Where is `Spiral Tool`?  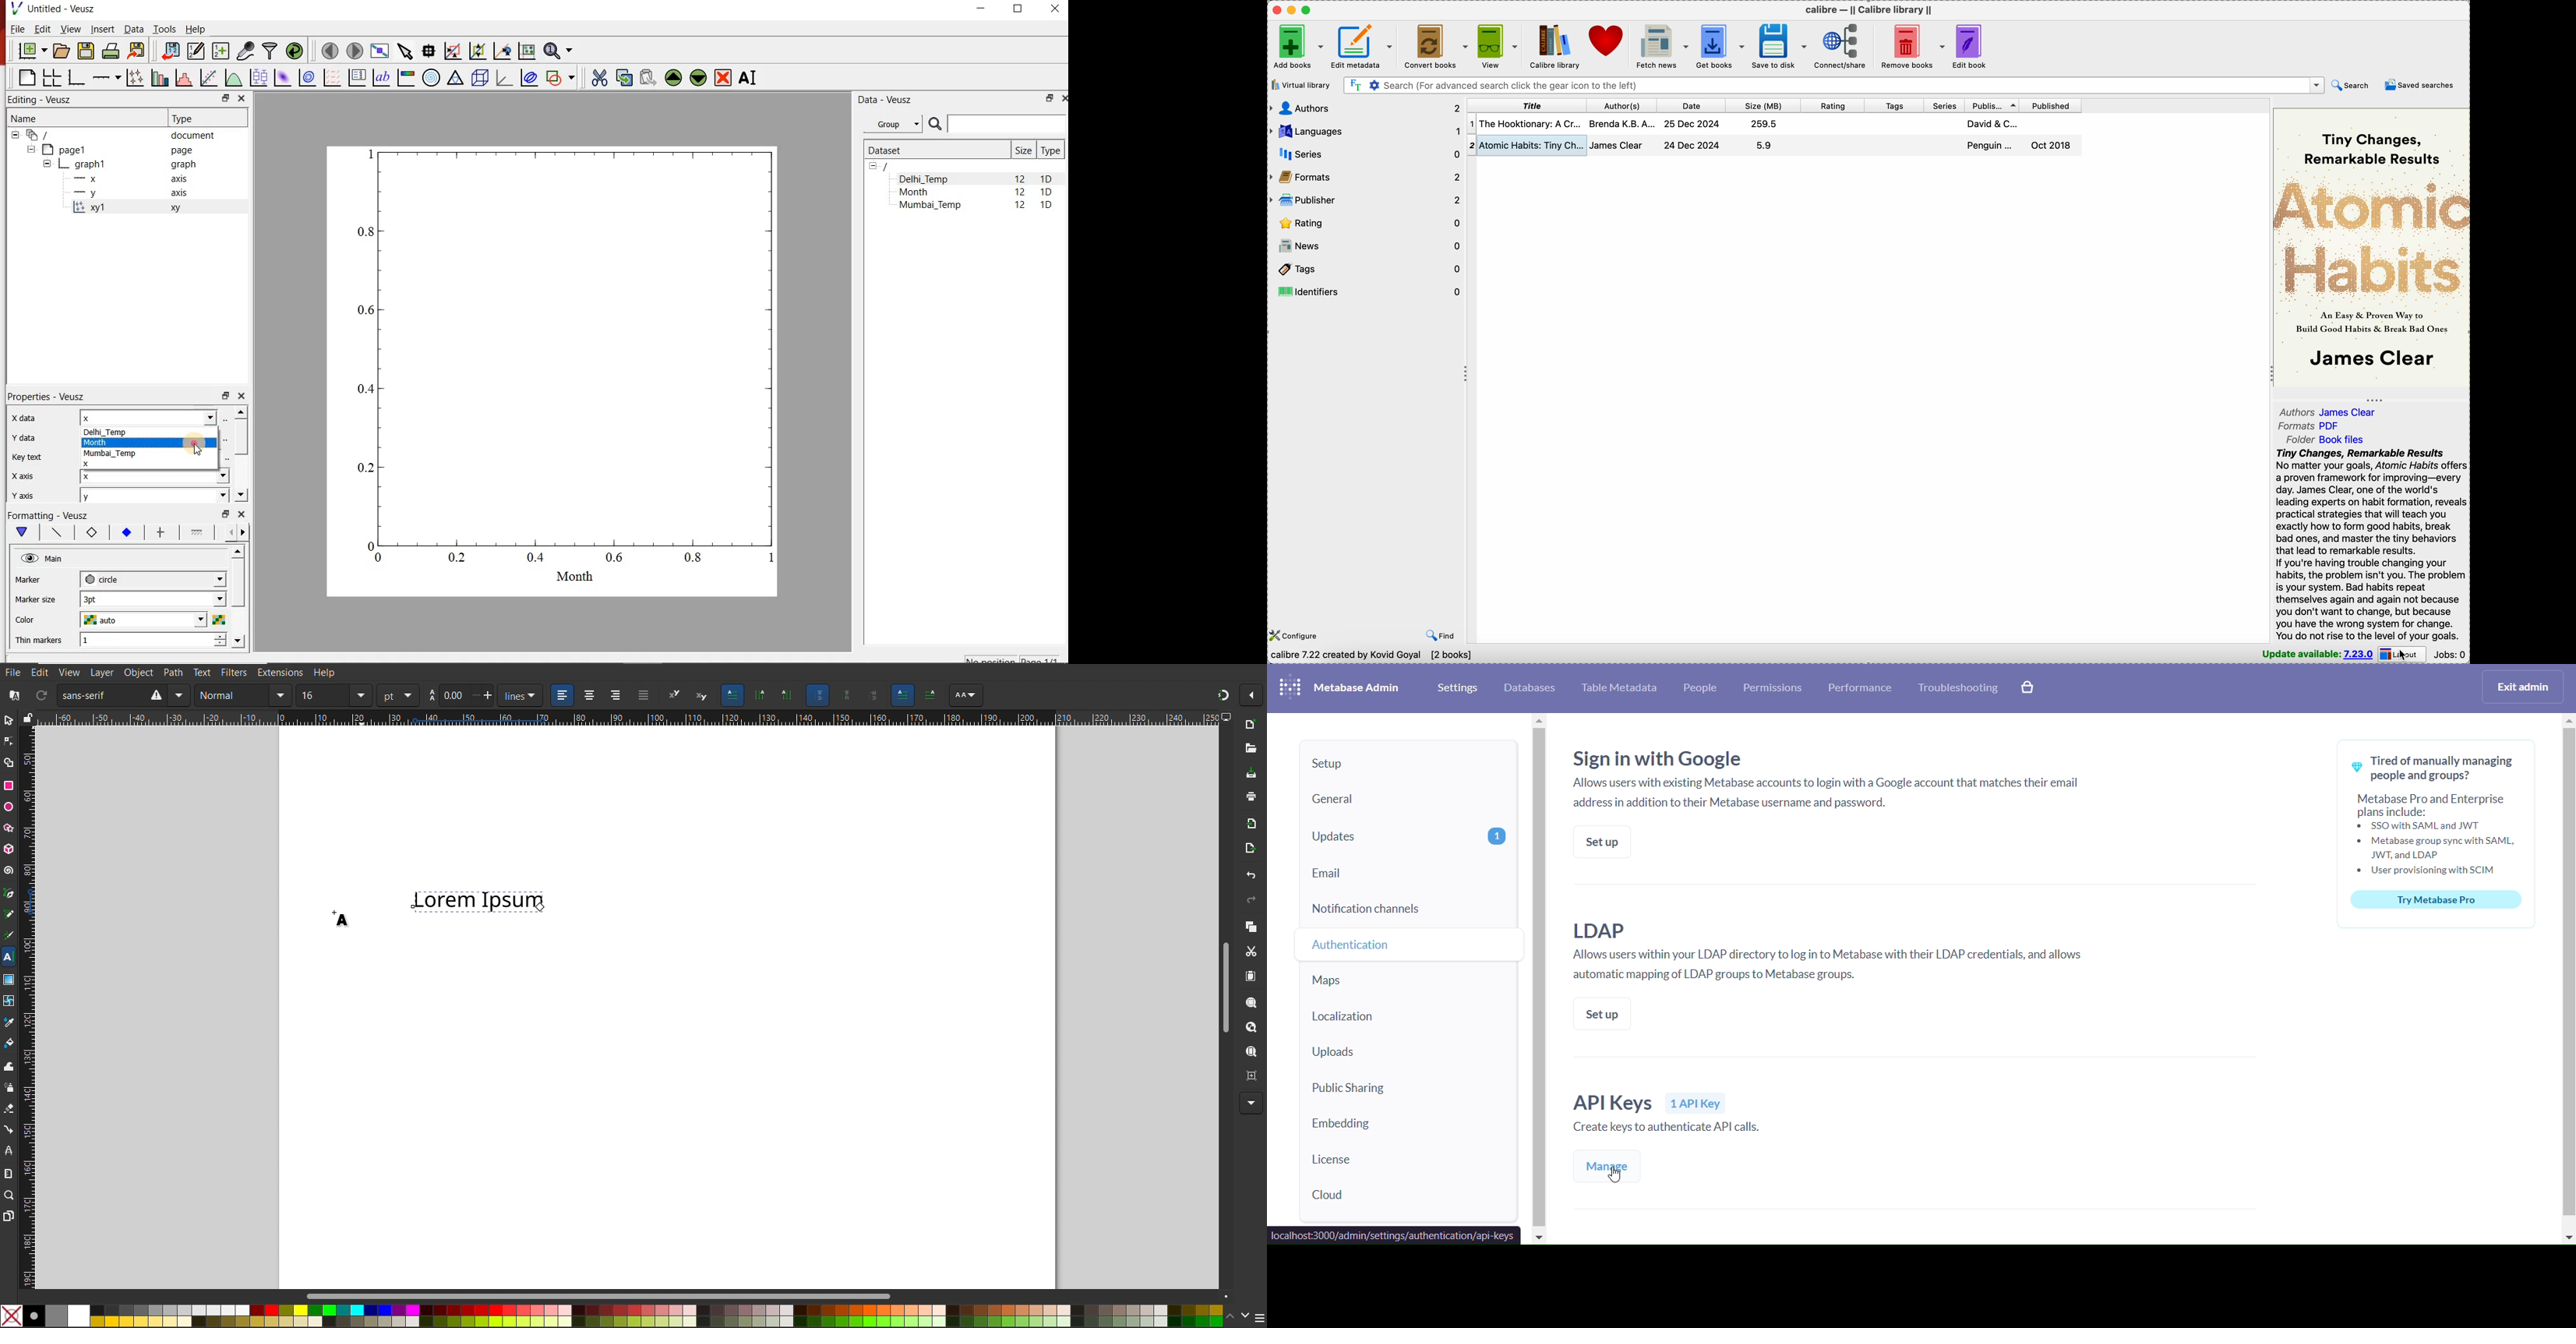
Spiral Tool is located at coordinates (9, 869).